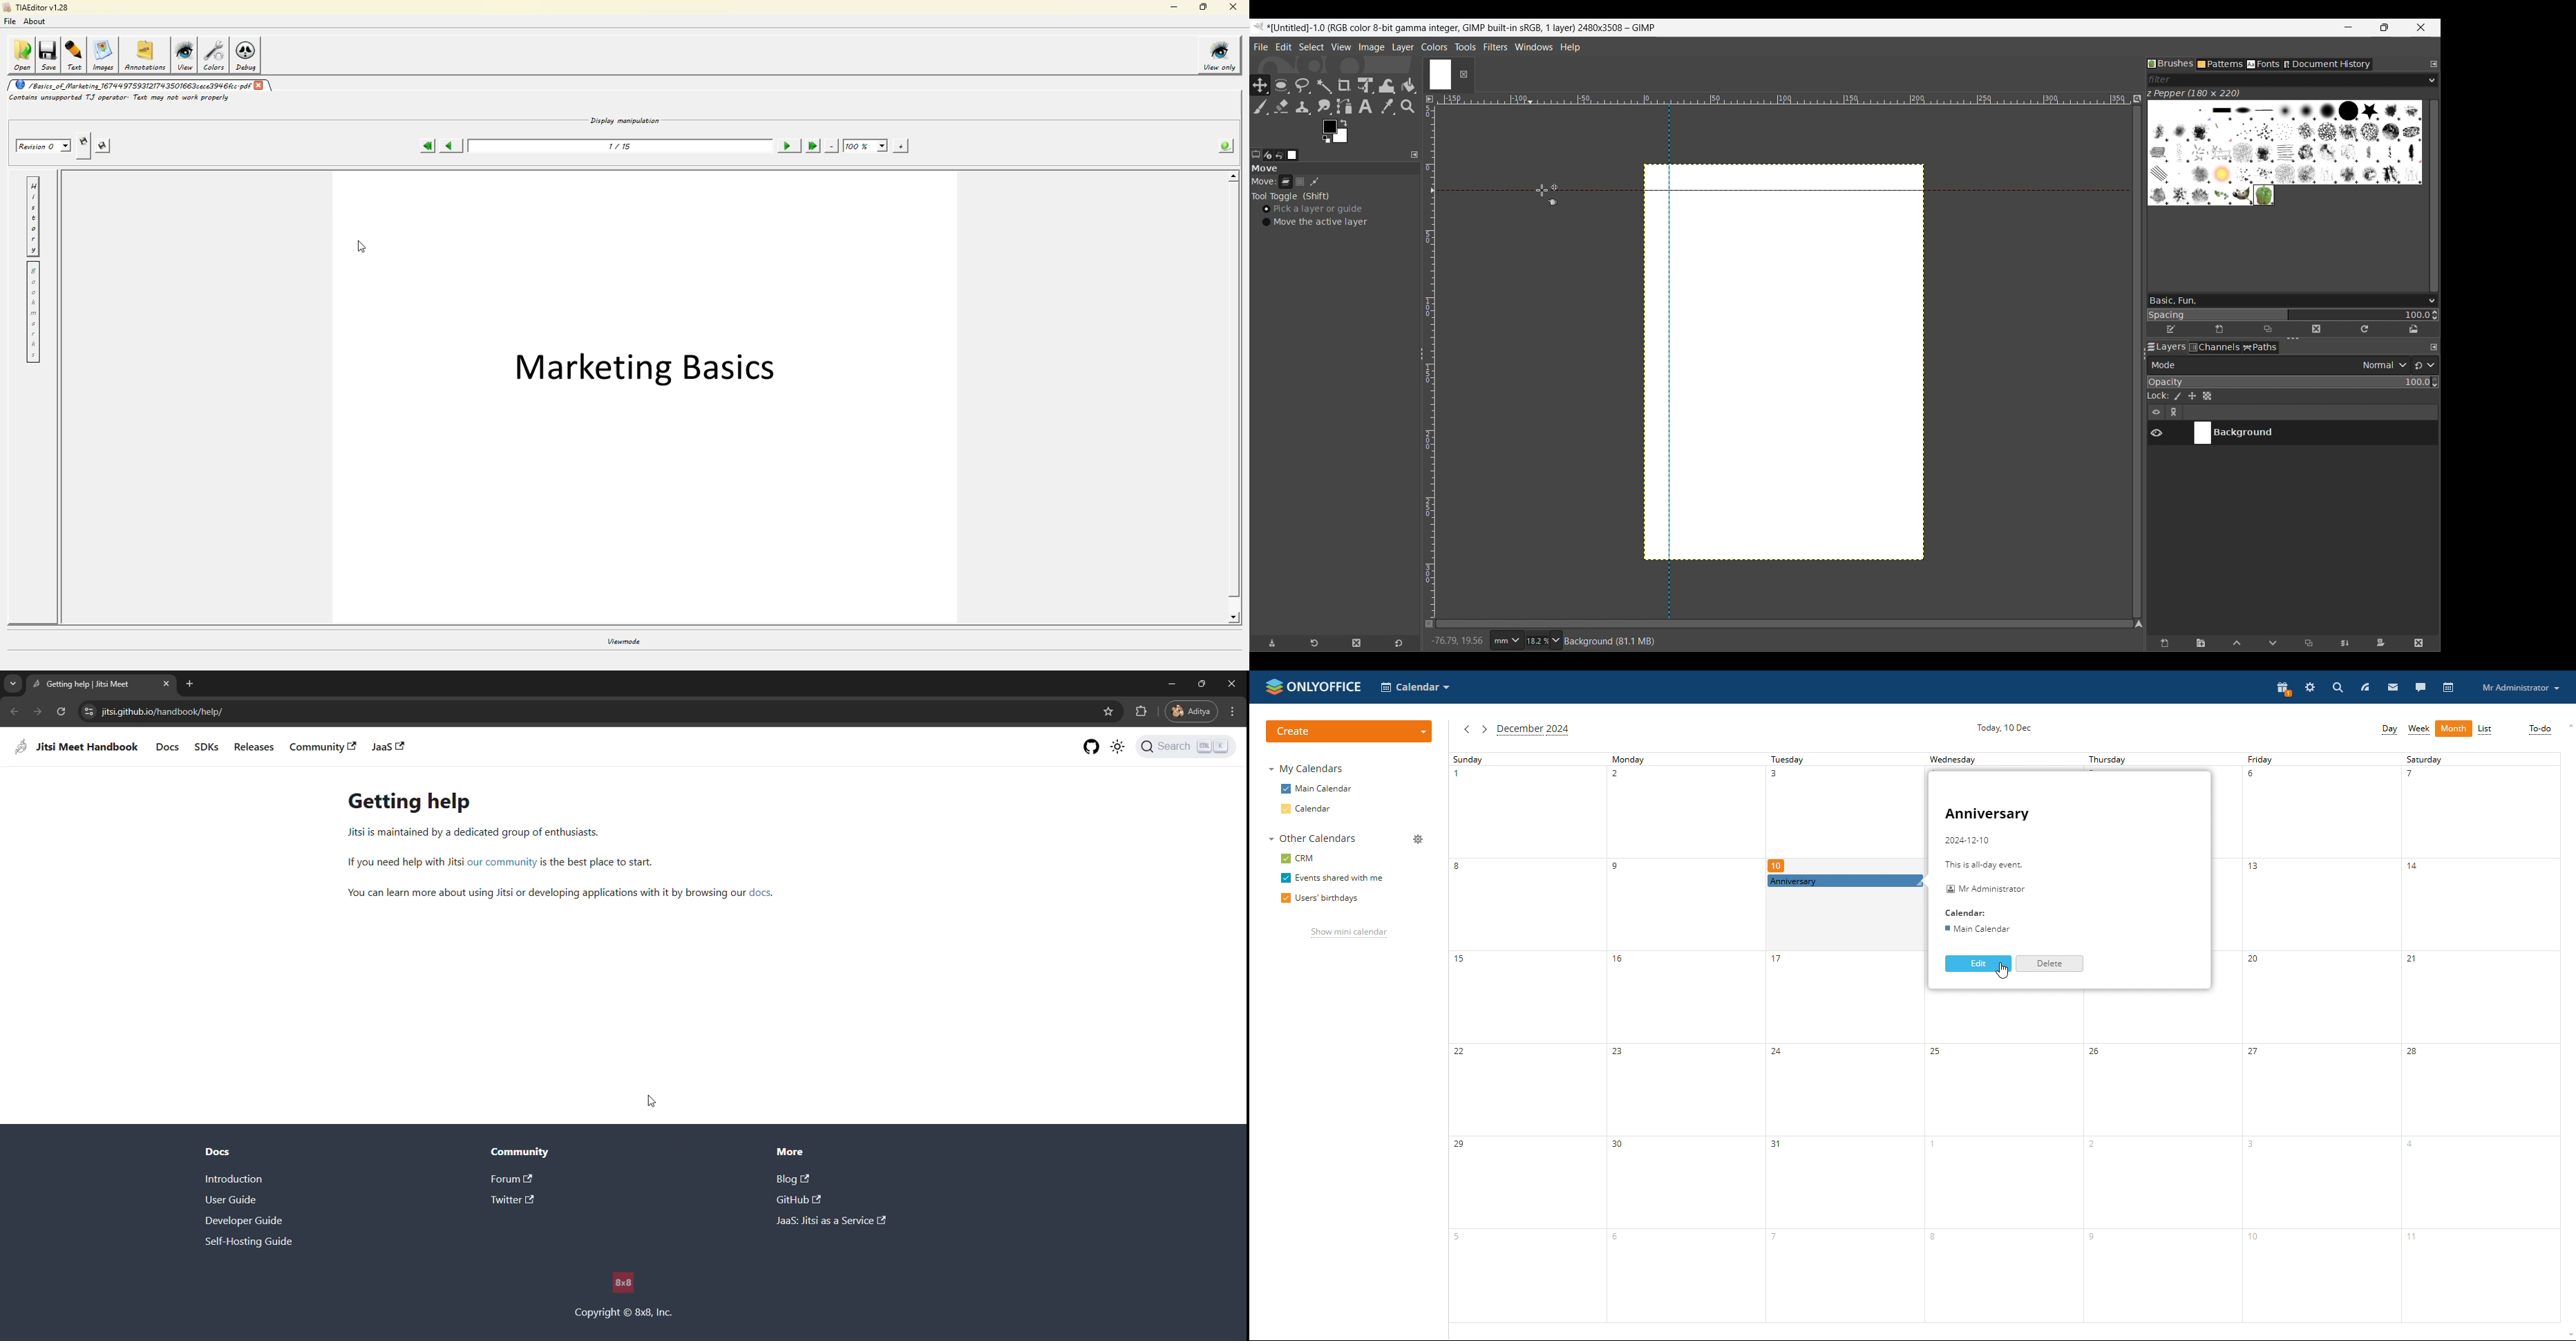 The height and width of the screenshot is (1344, 2576). What do you see at coordinates (2480, 1038) in the screenshot?
I see `saturday` at bounding box center [2480, 1038].